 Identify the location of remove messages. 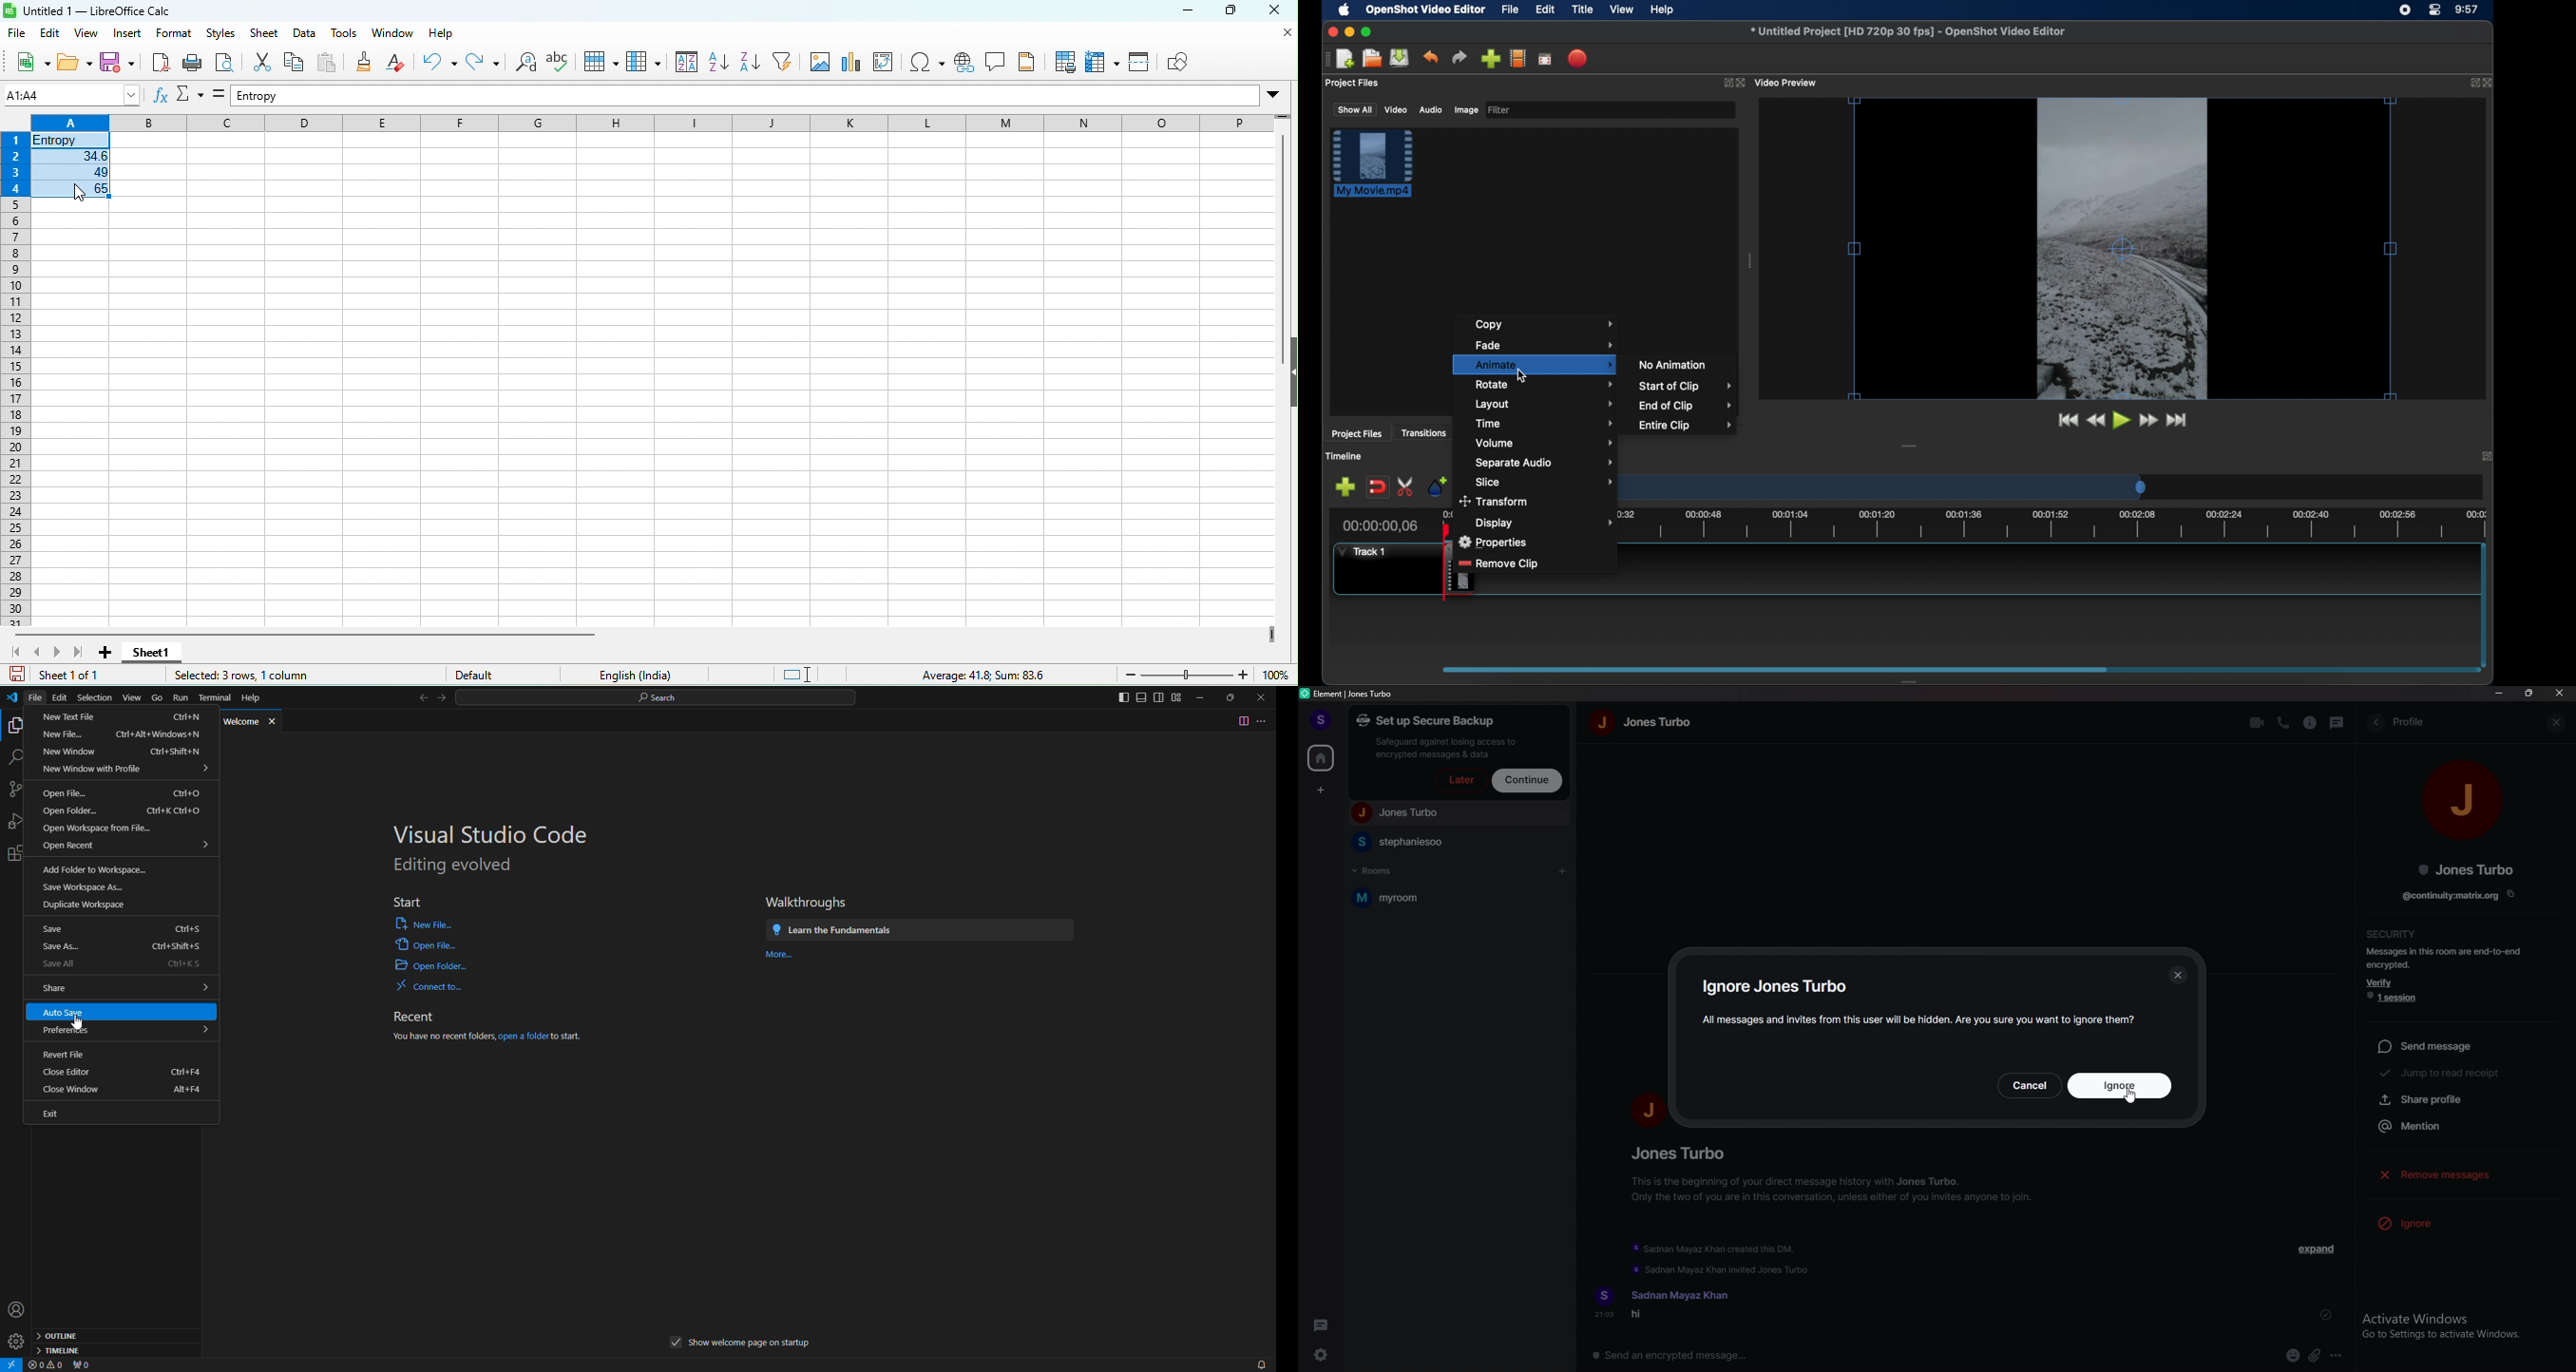
(2463, 1174).